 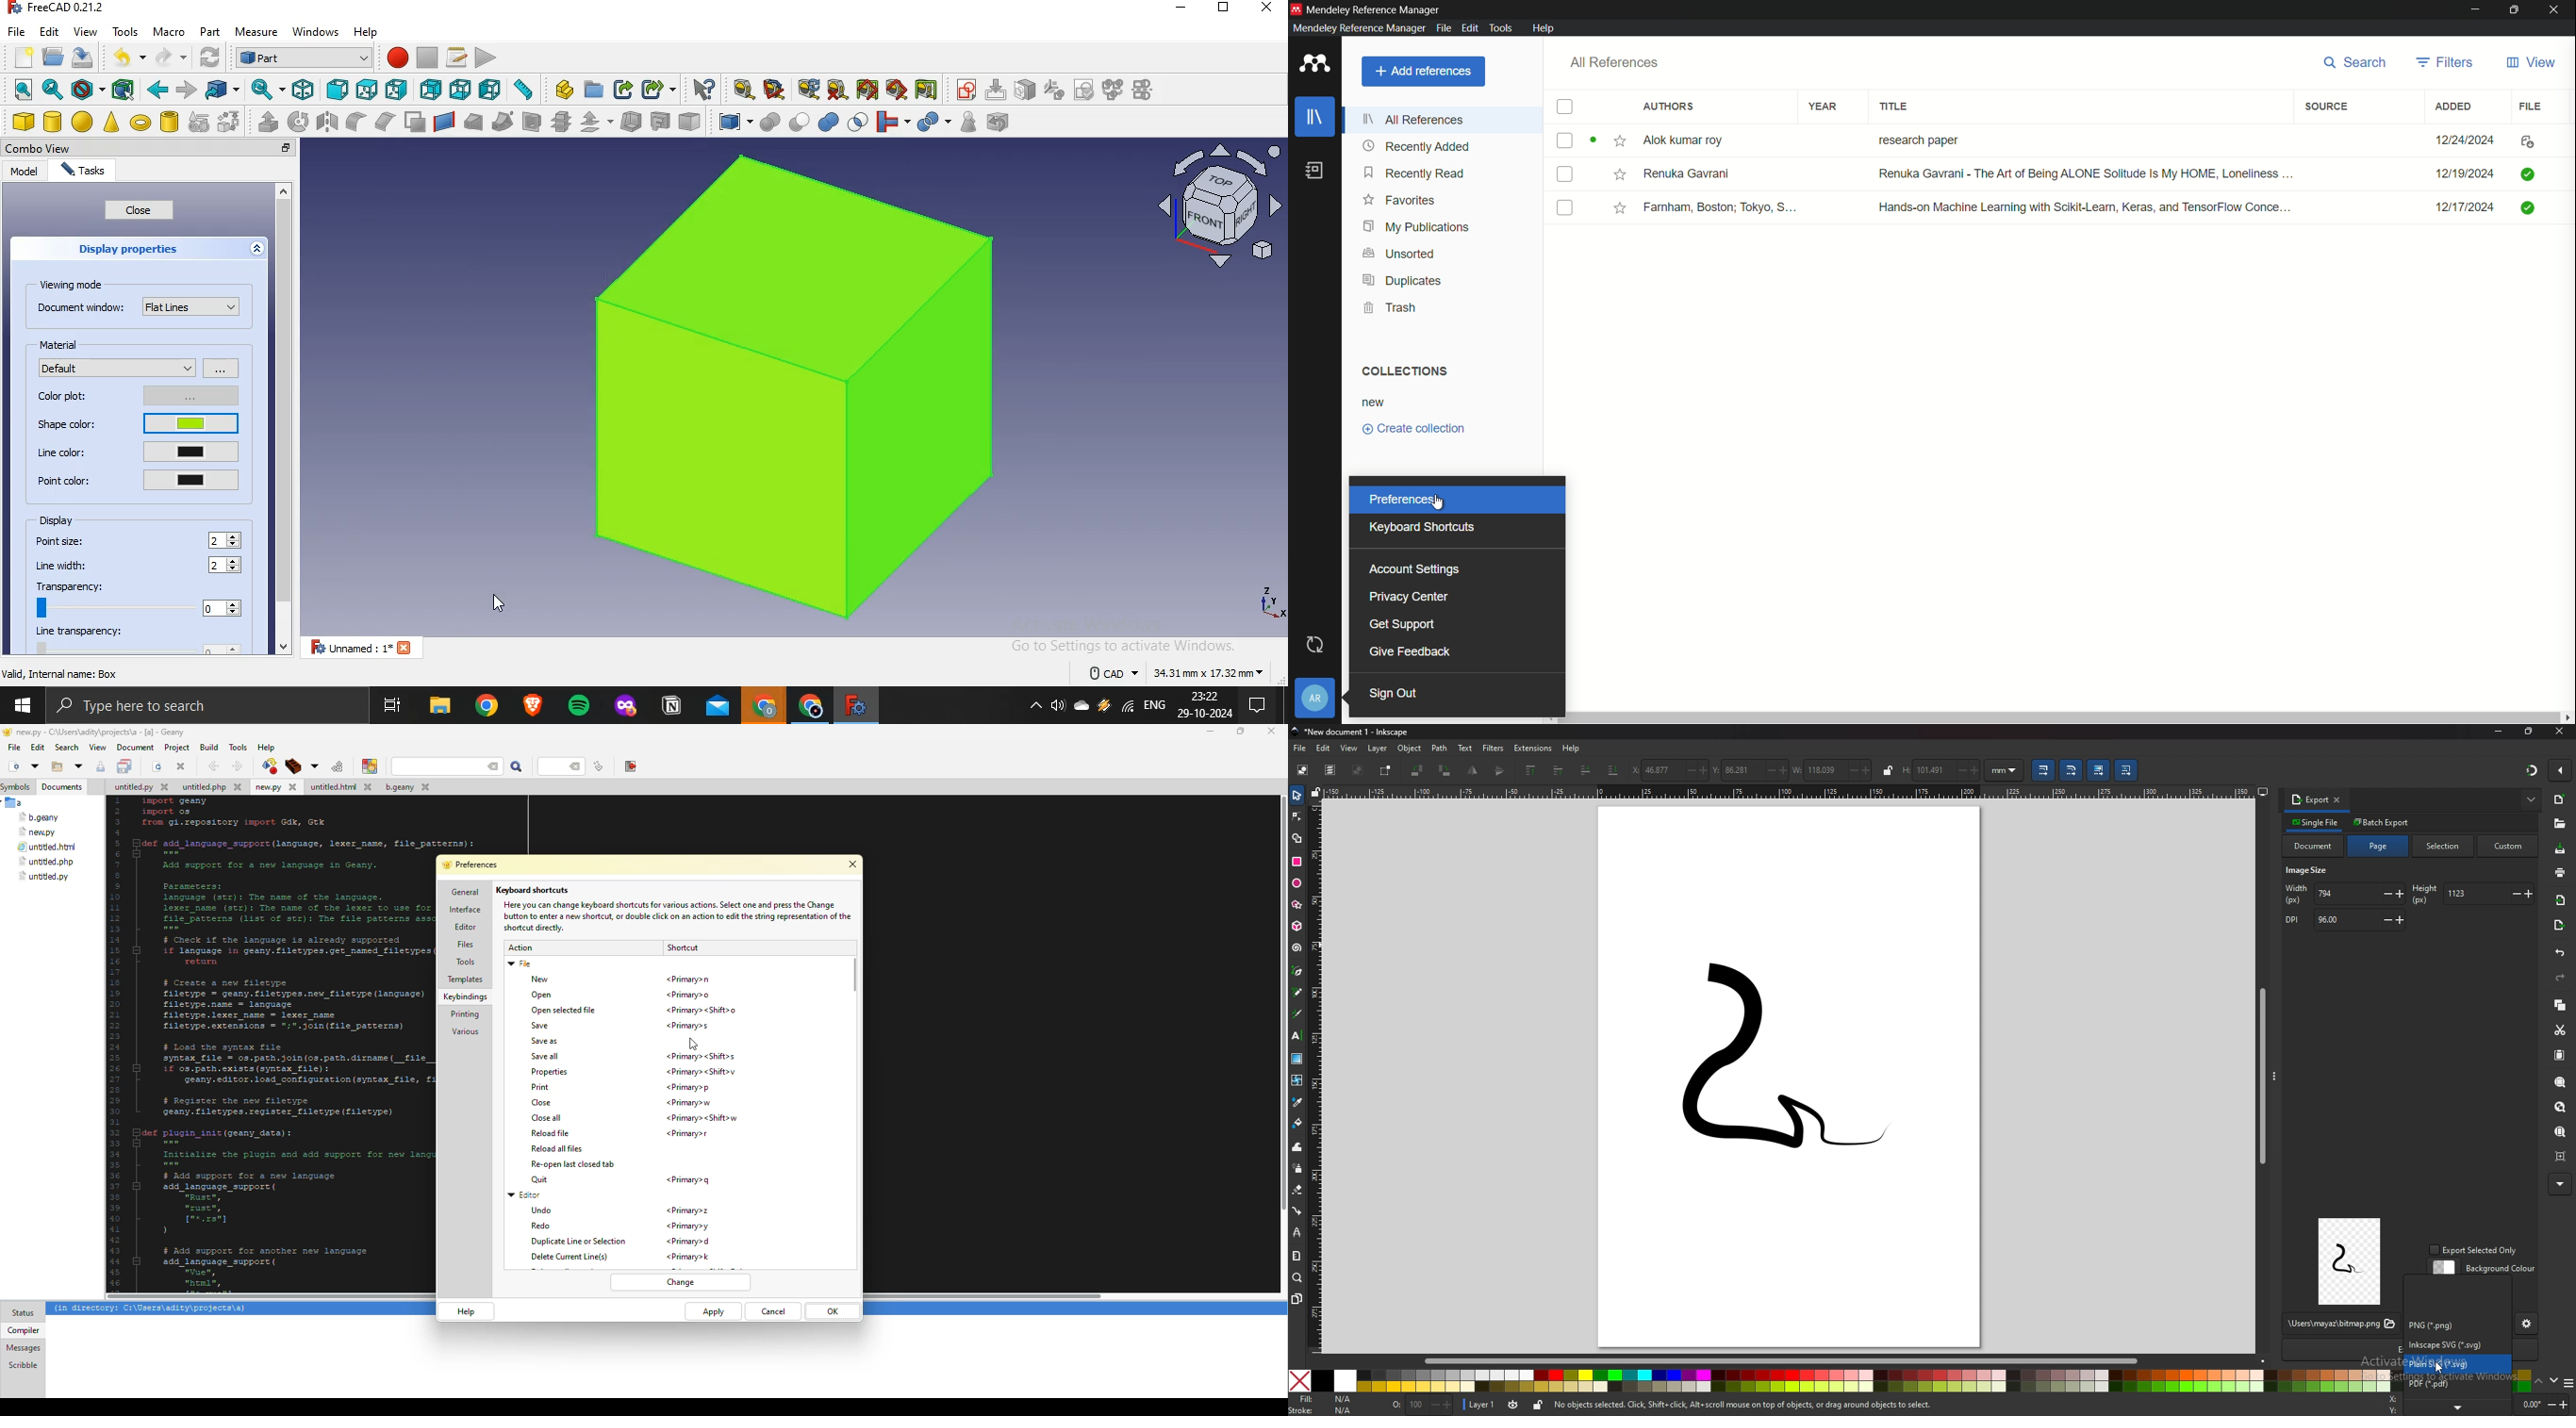 I want to click on forward, so click(x=187, y=90).